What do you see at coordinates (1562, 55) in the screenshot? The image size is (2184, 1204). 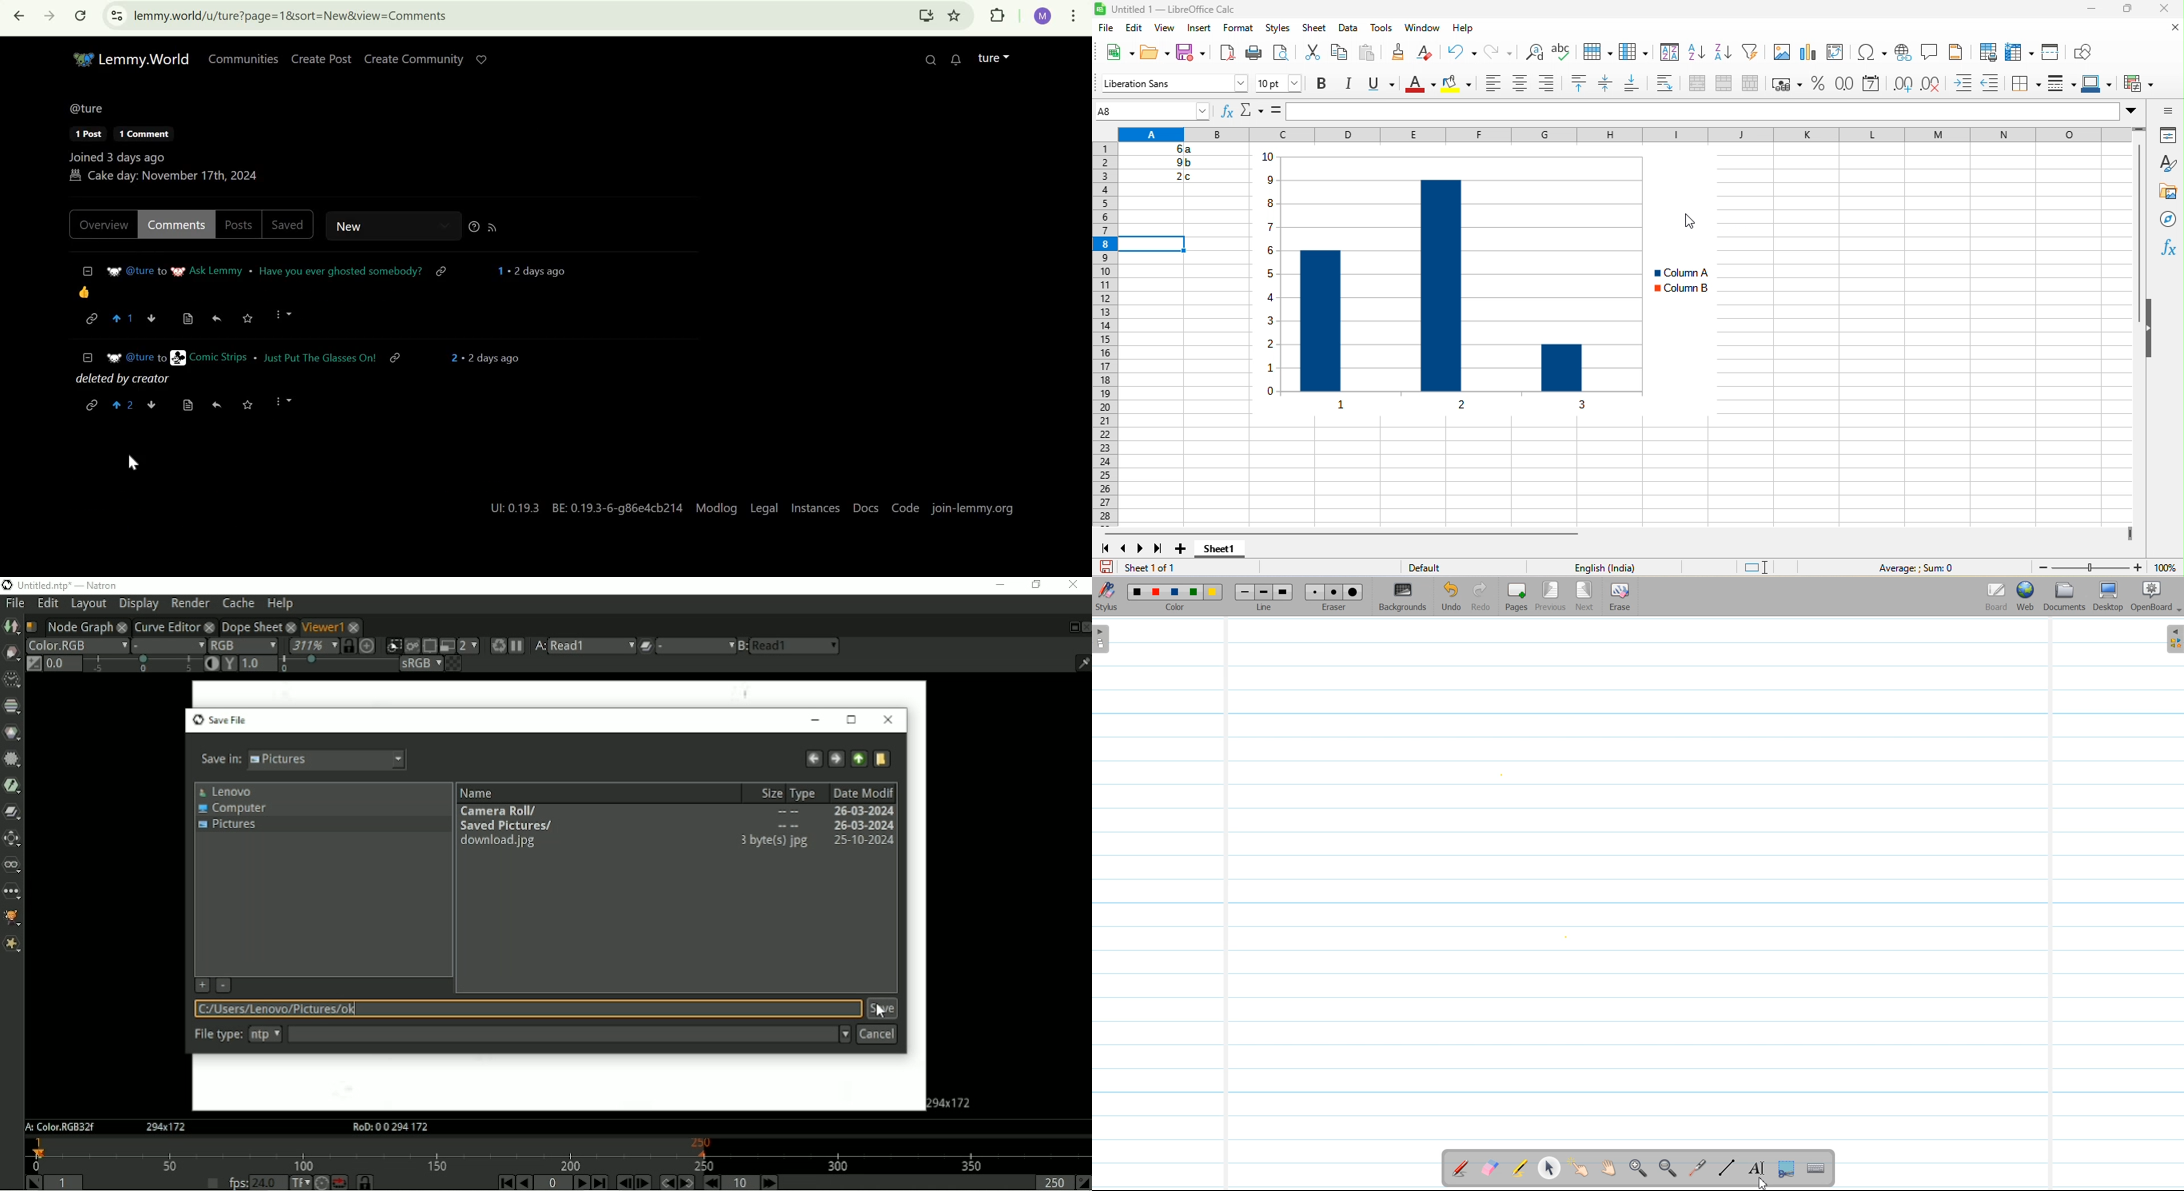 I see `spelling` at bounding box center [1562, 55].